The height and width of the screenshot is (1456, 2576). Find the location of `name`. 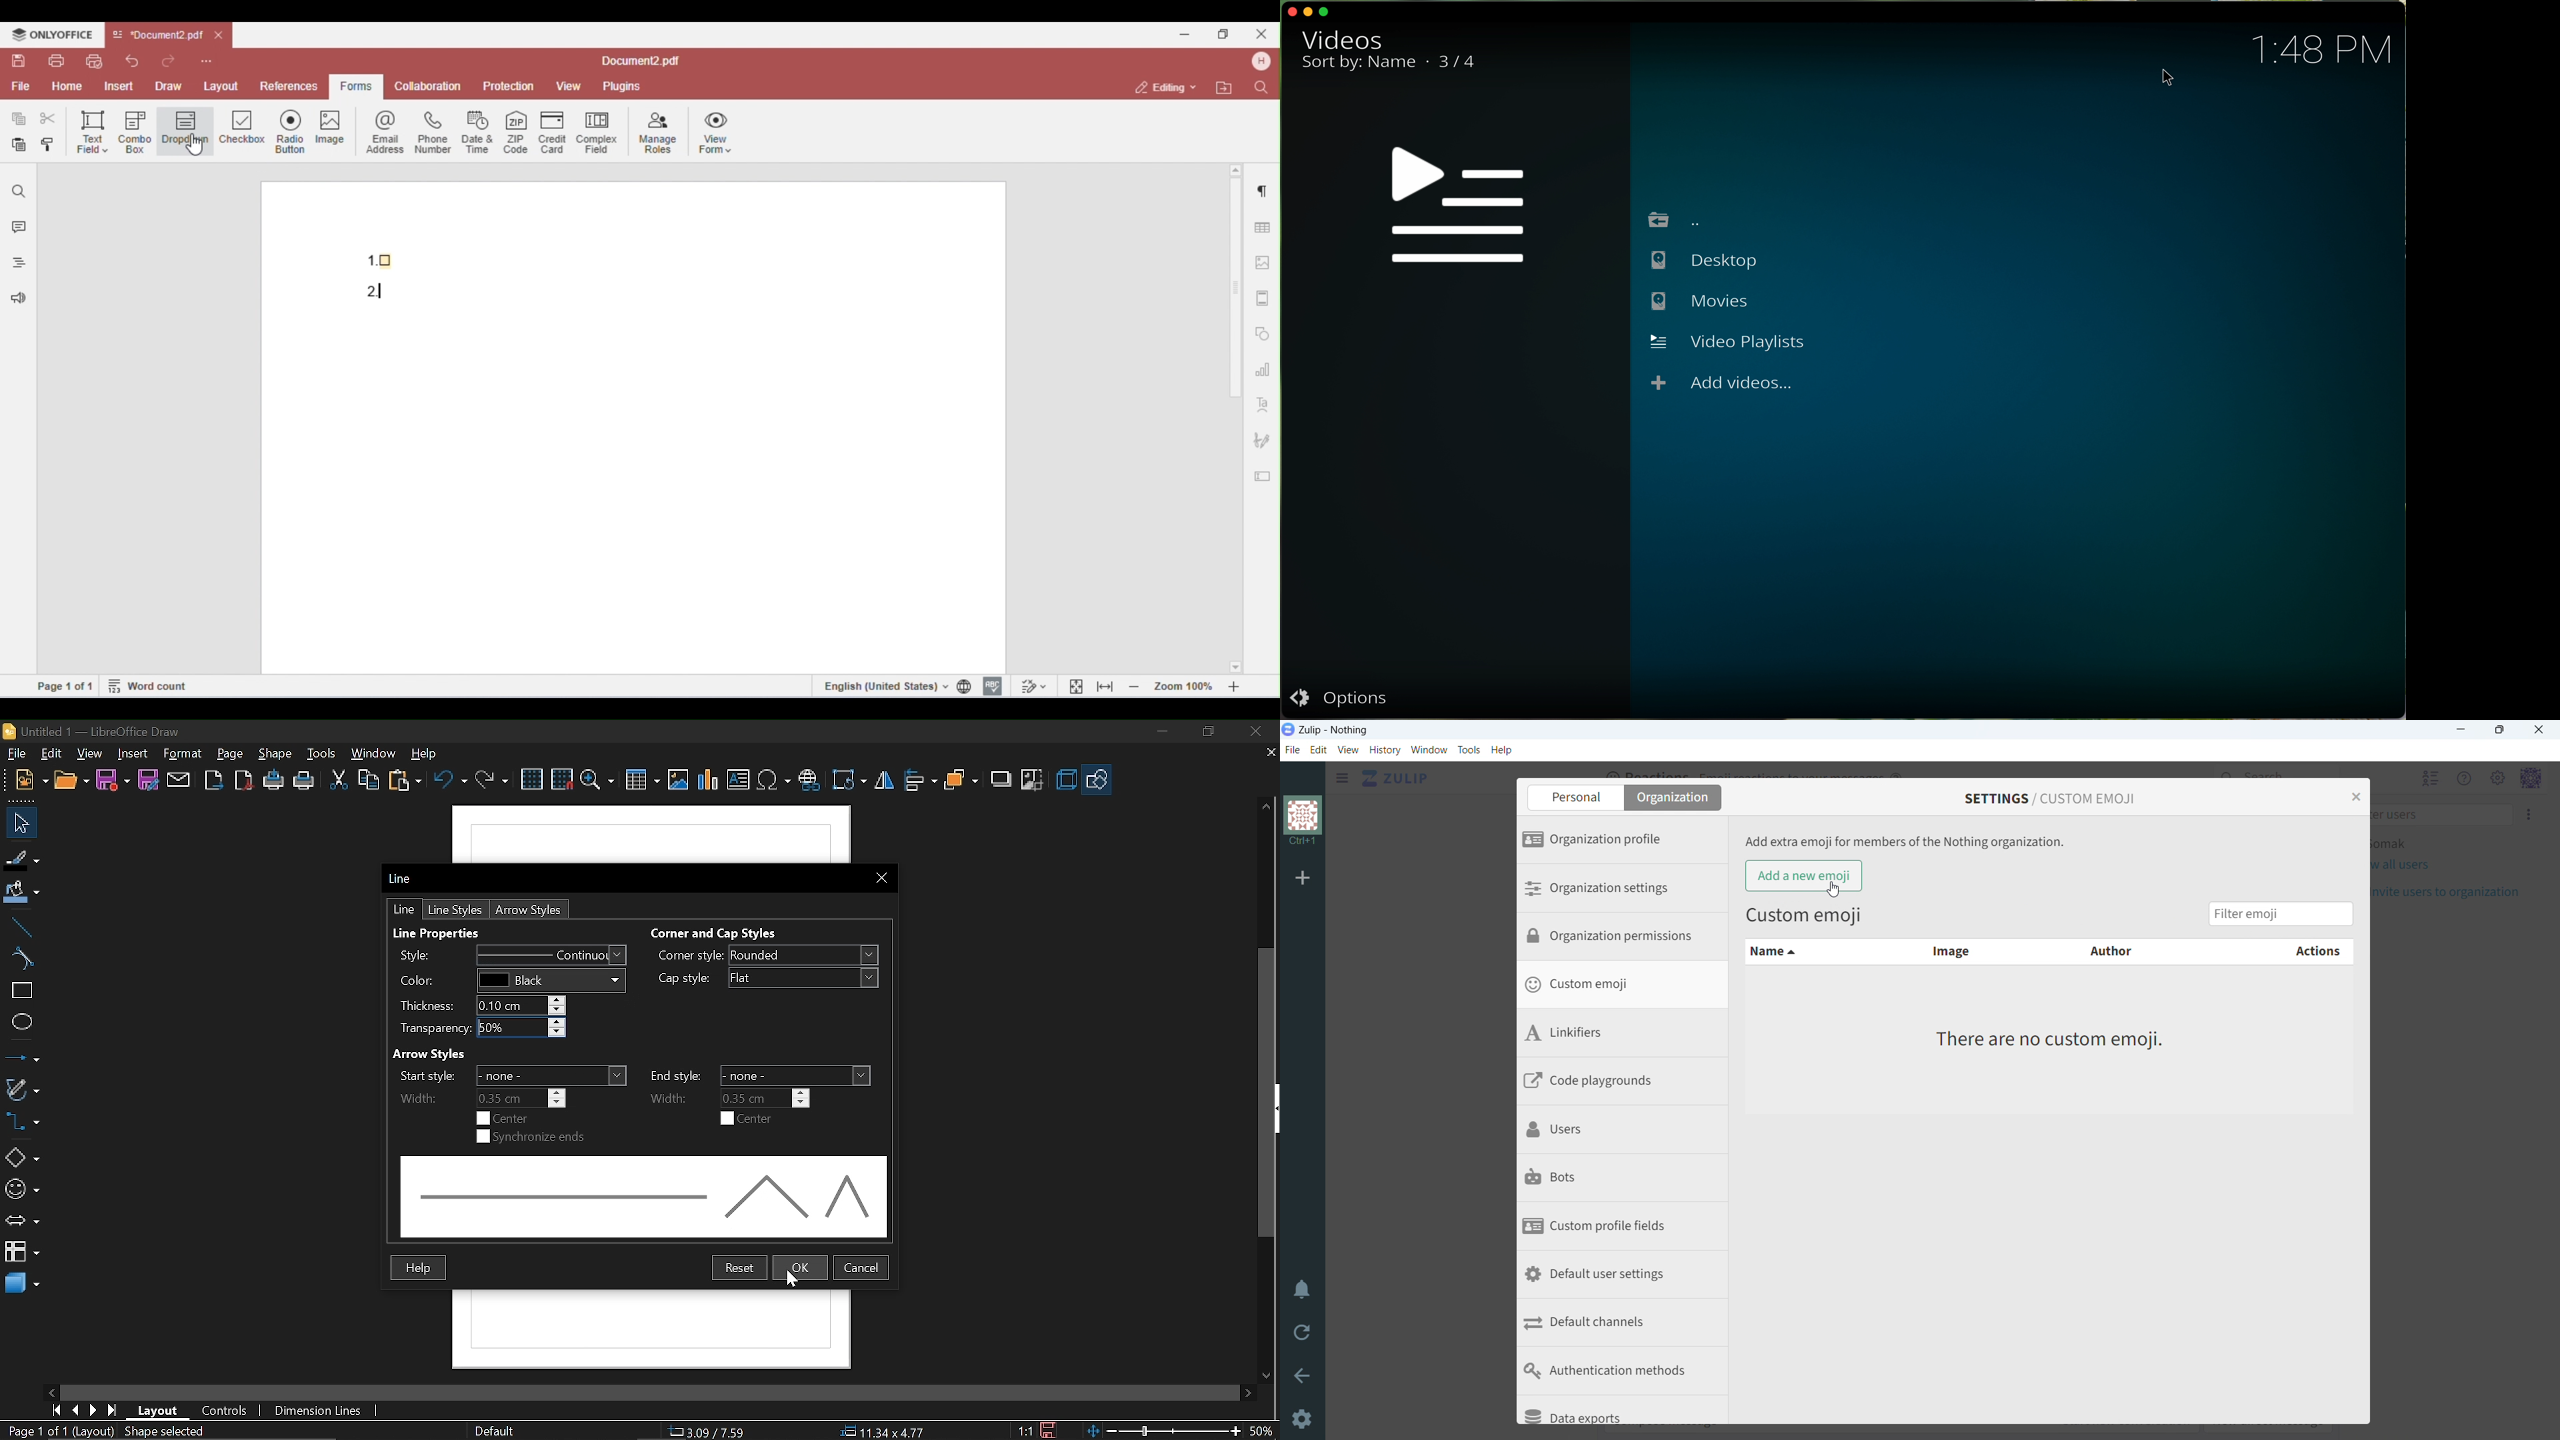

name is located at coordinates (1812, 953).